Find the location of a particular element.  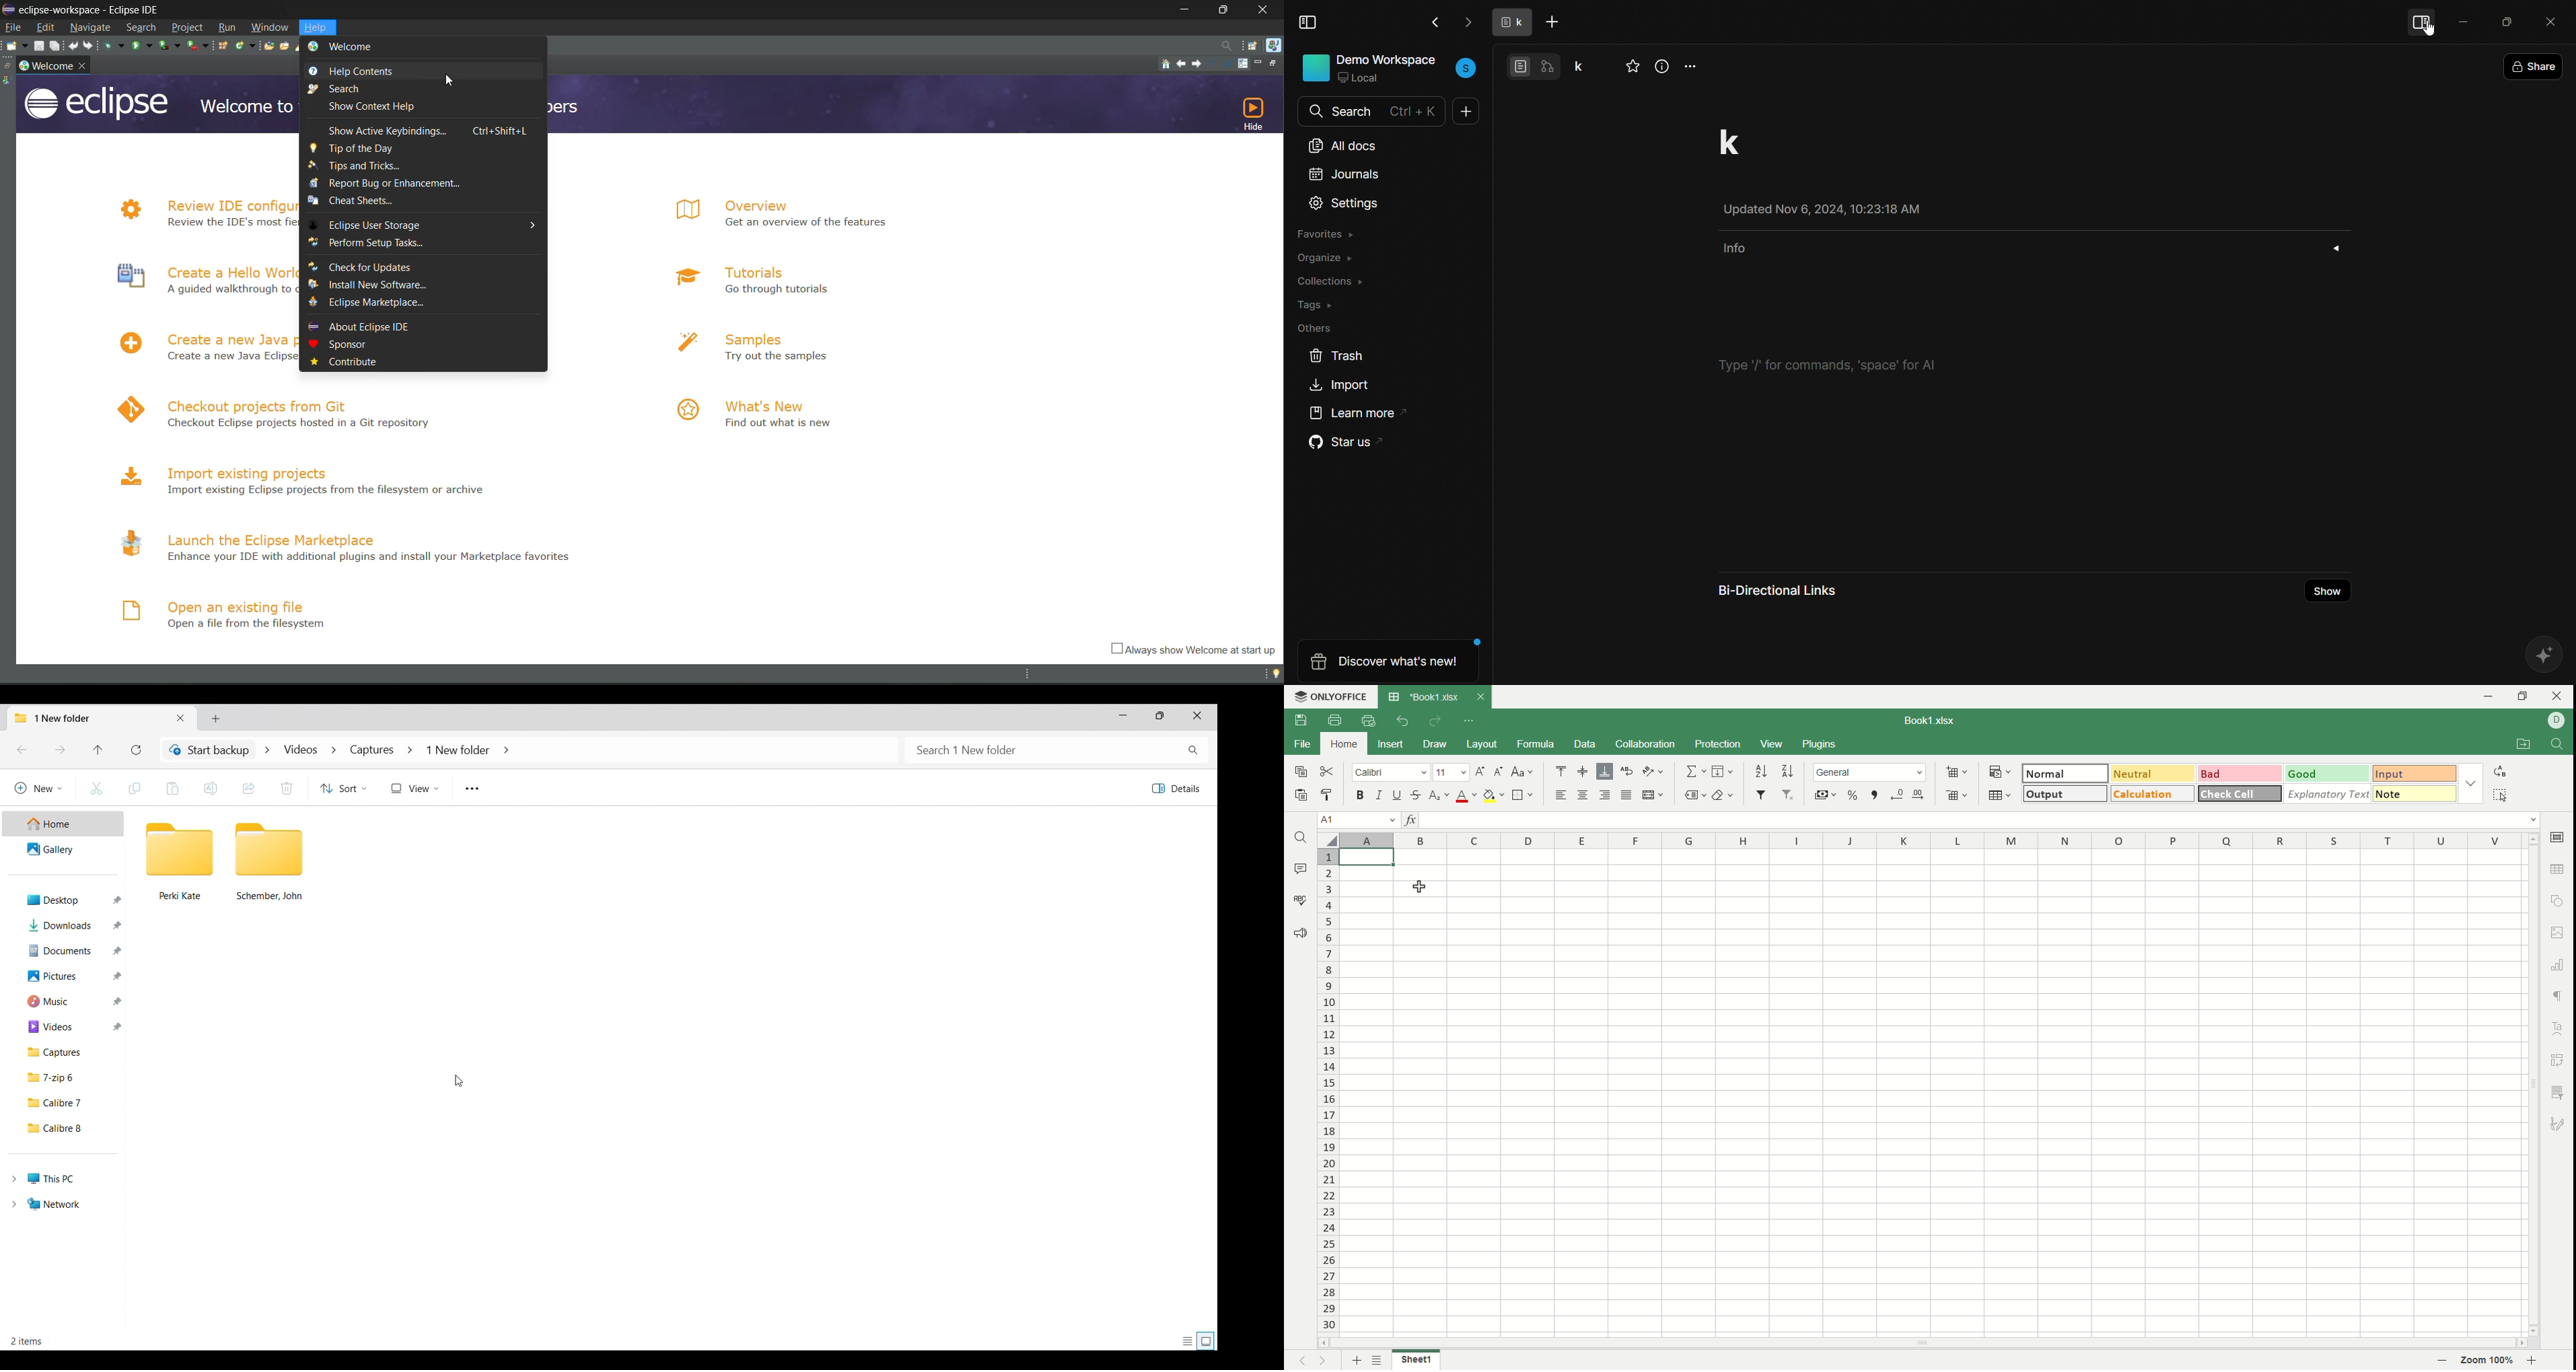

worksheet is located at coordinates (1935, 1093).